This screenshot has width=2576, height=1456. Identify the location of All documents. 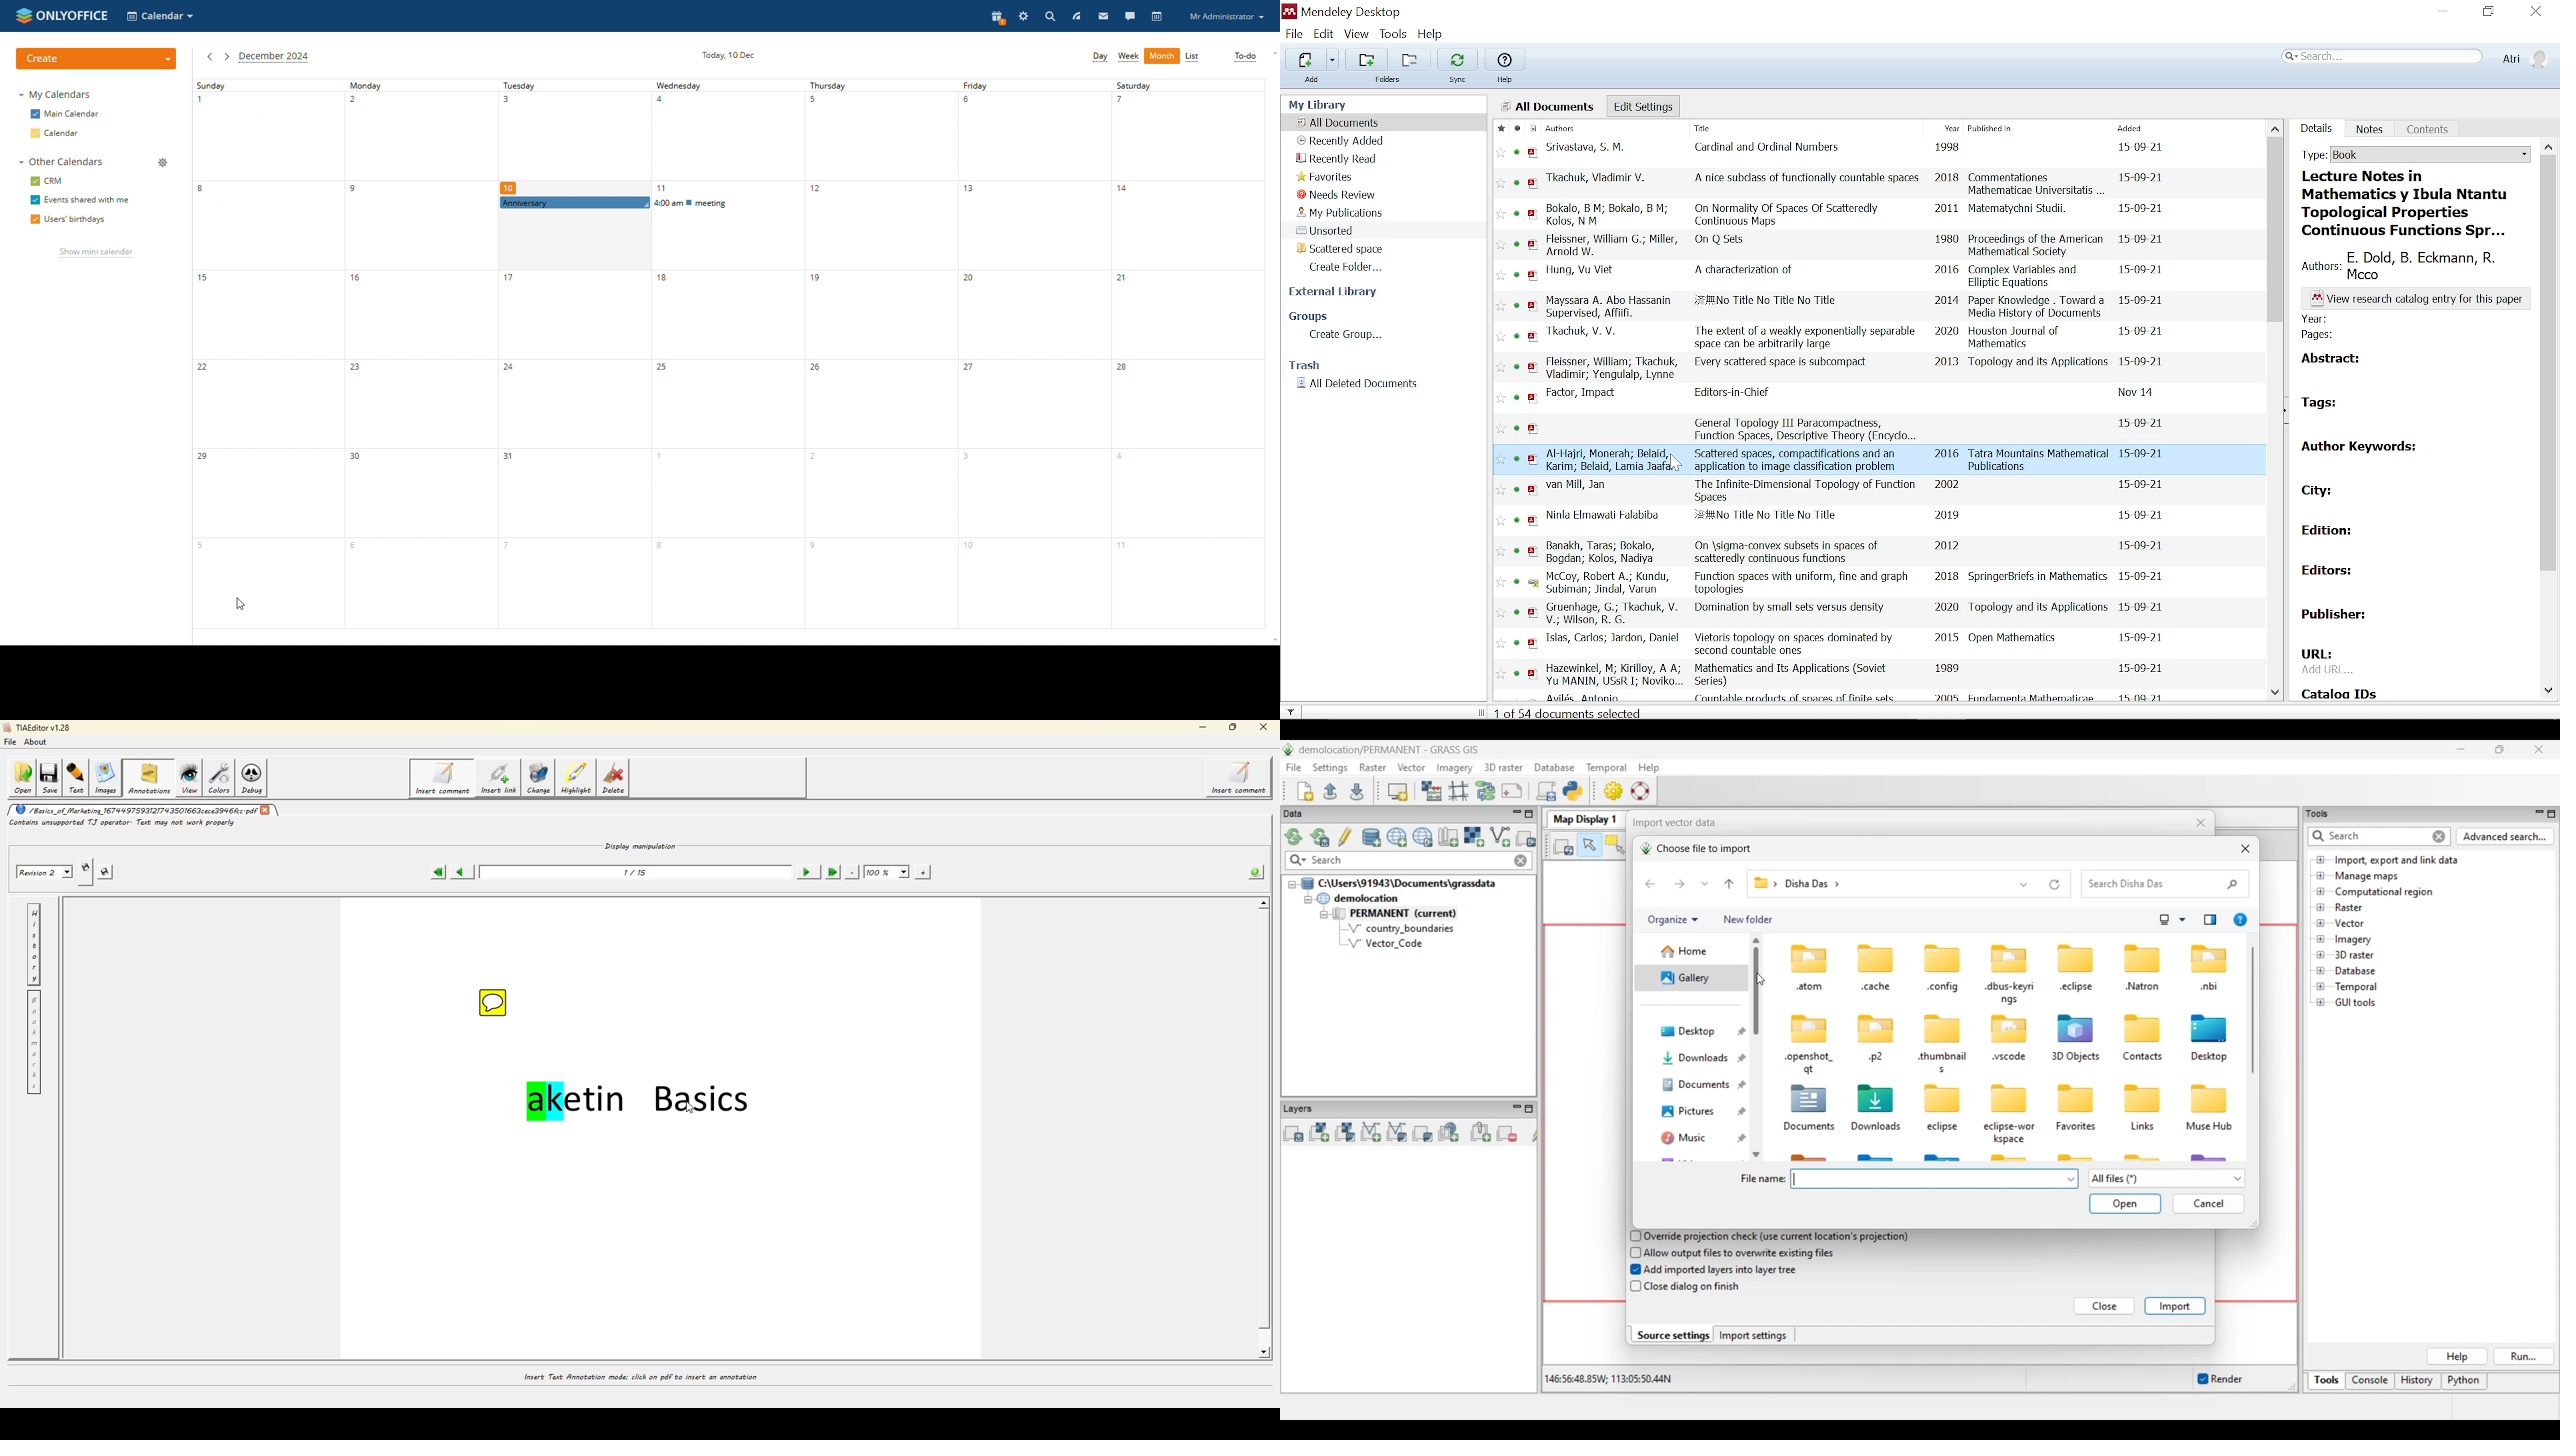
(1340, 122).